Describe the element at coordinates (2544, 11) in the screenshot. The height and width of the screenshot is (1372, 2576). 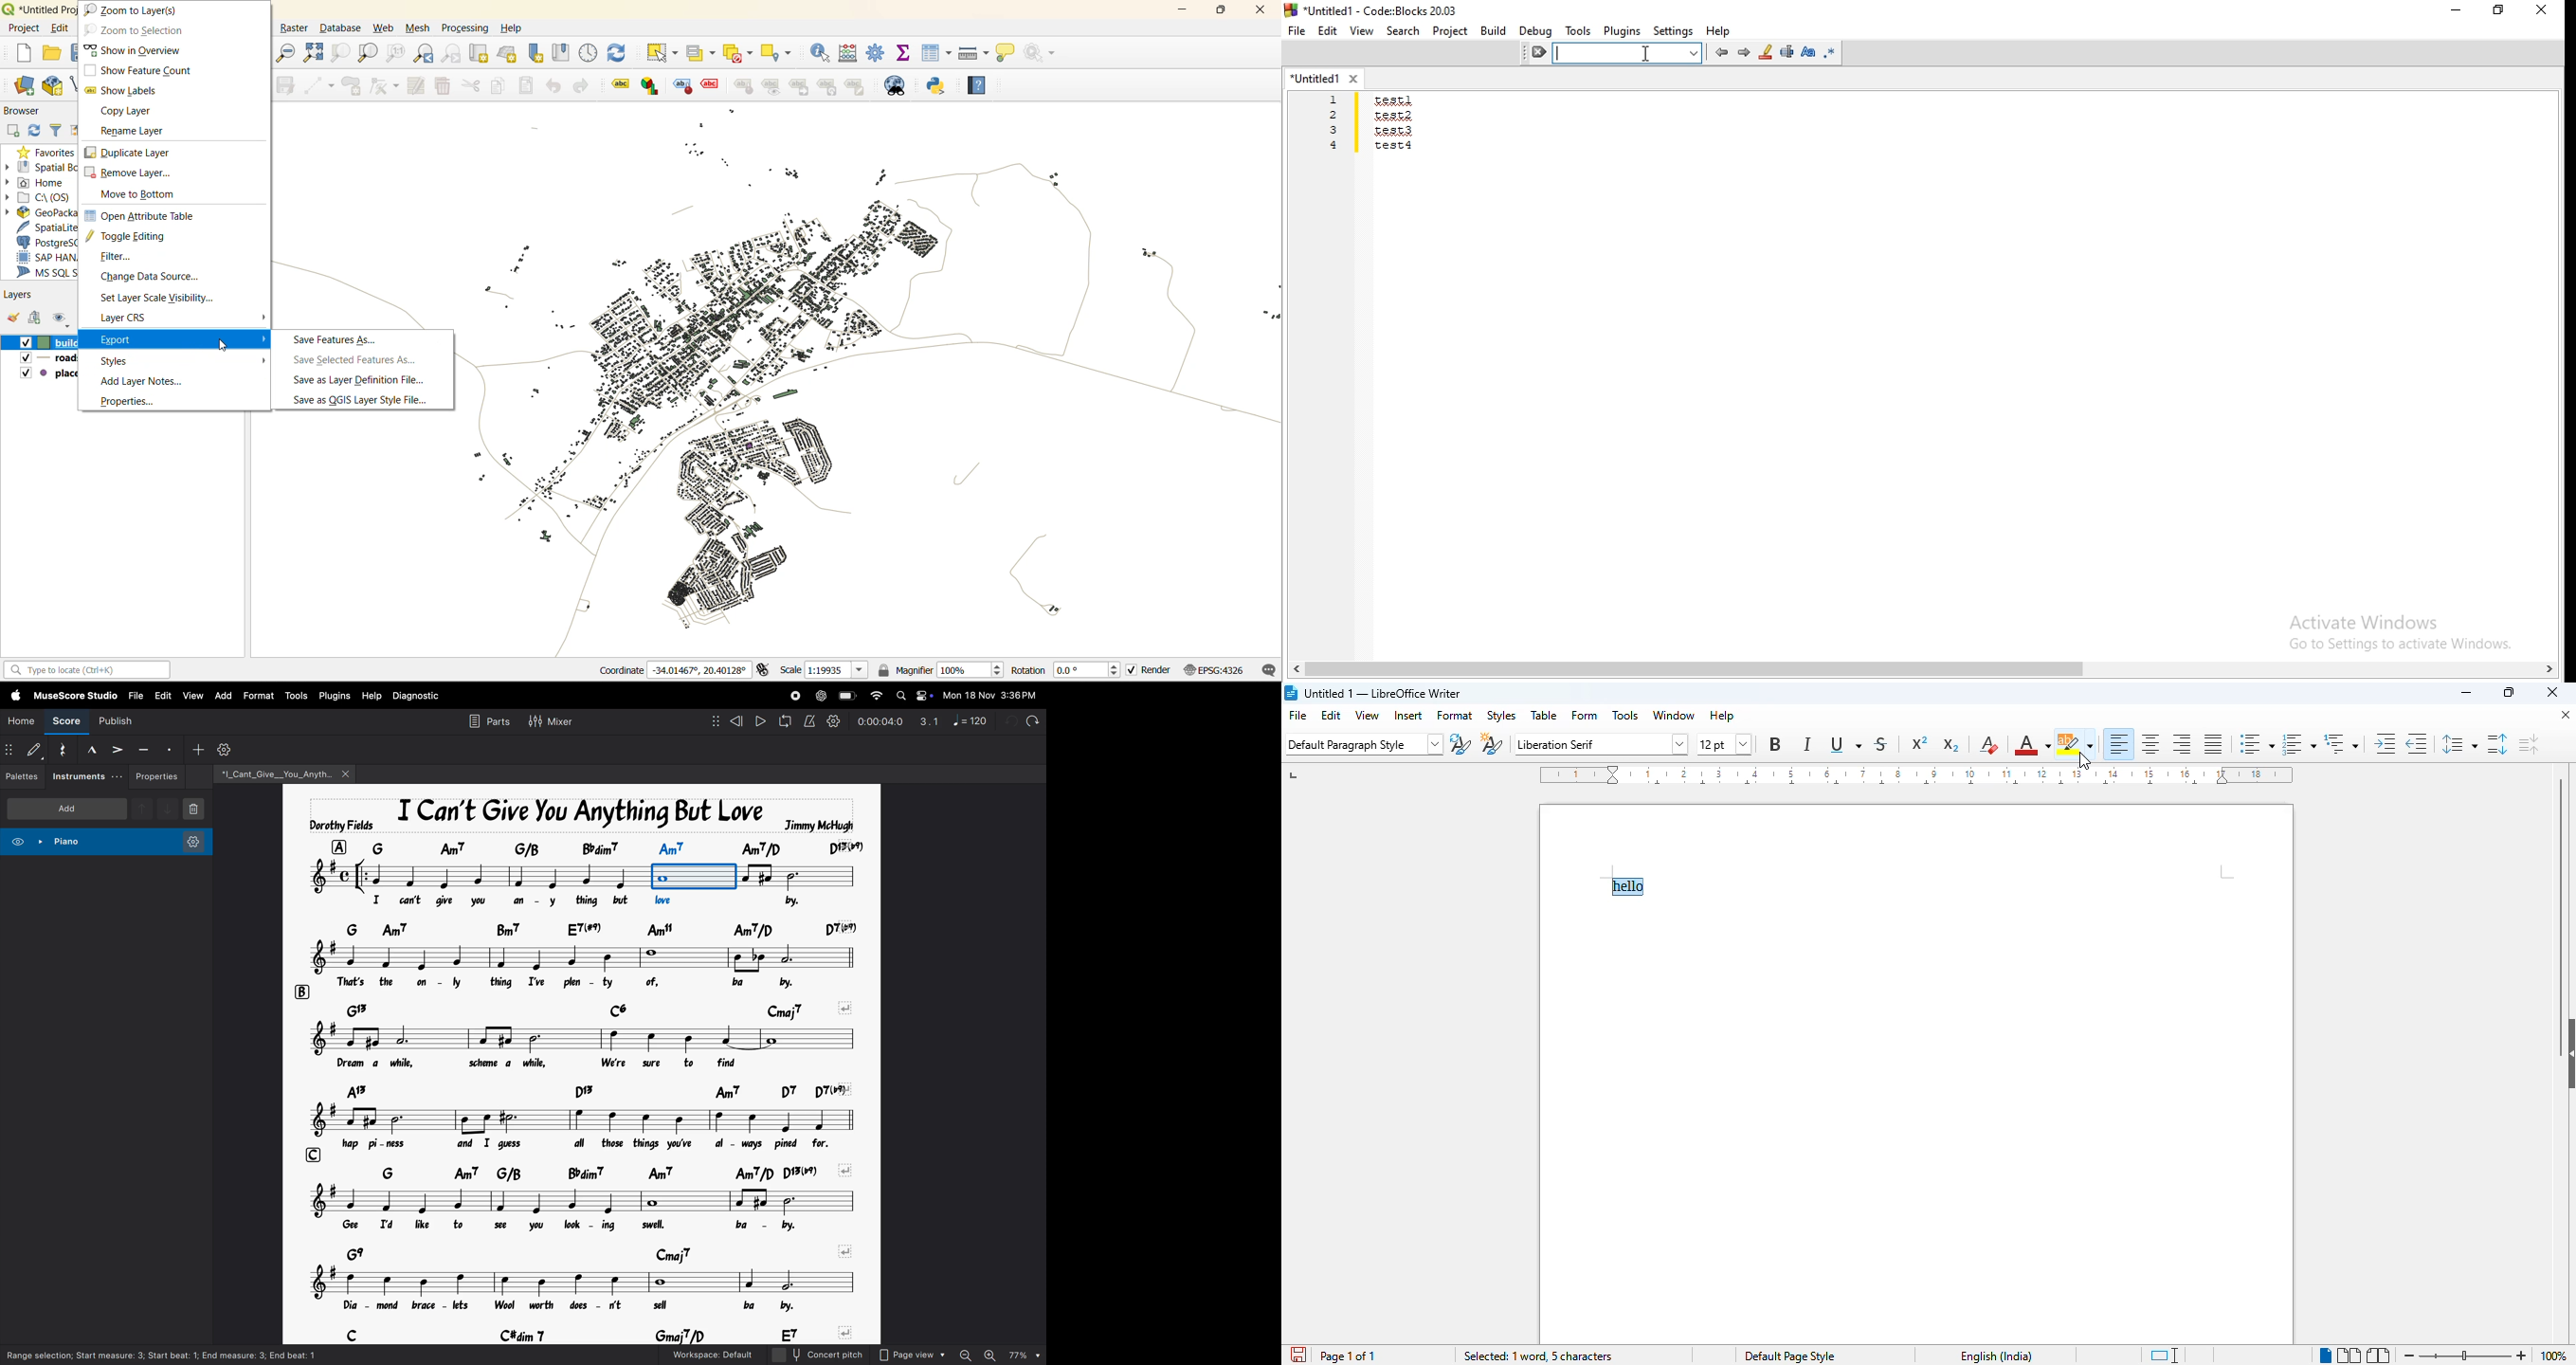
I see `Close` at that location.